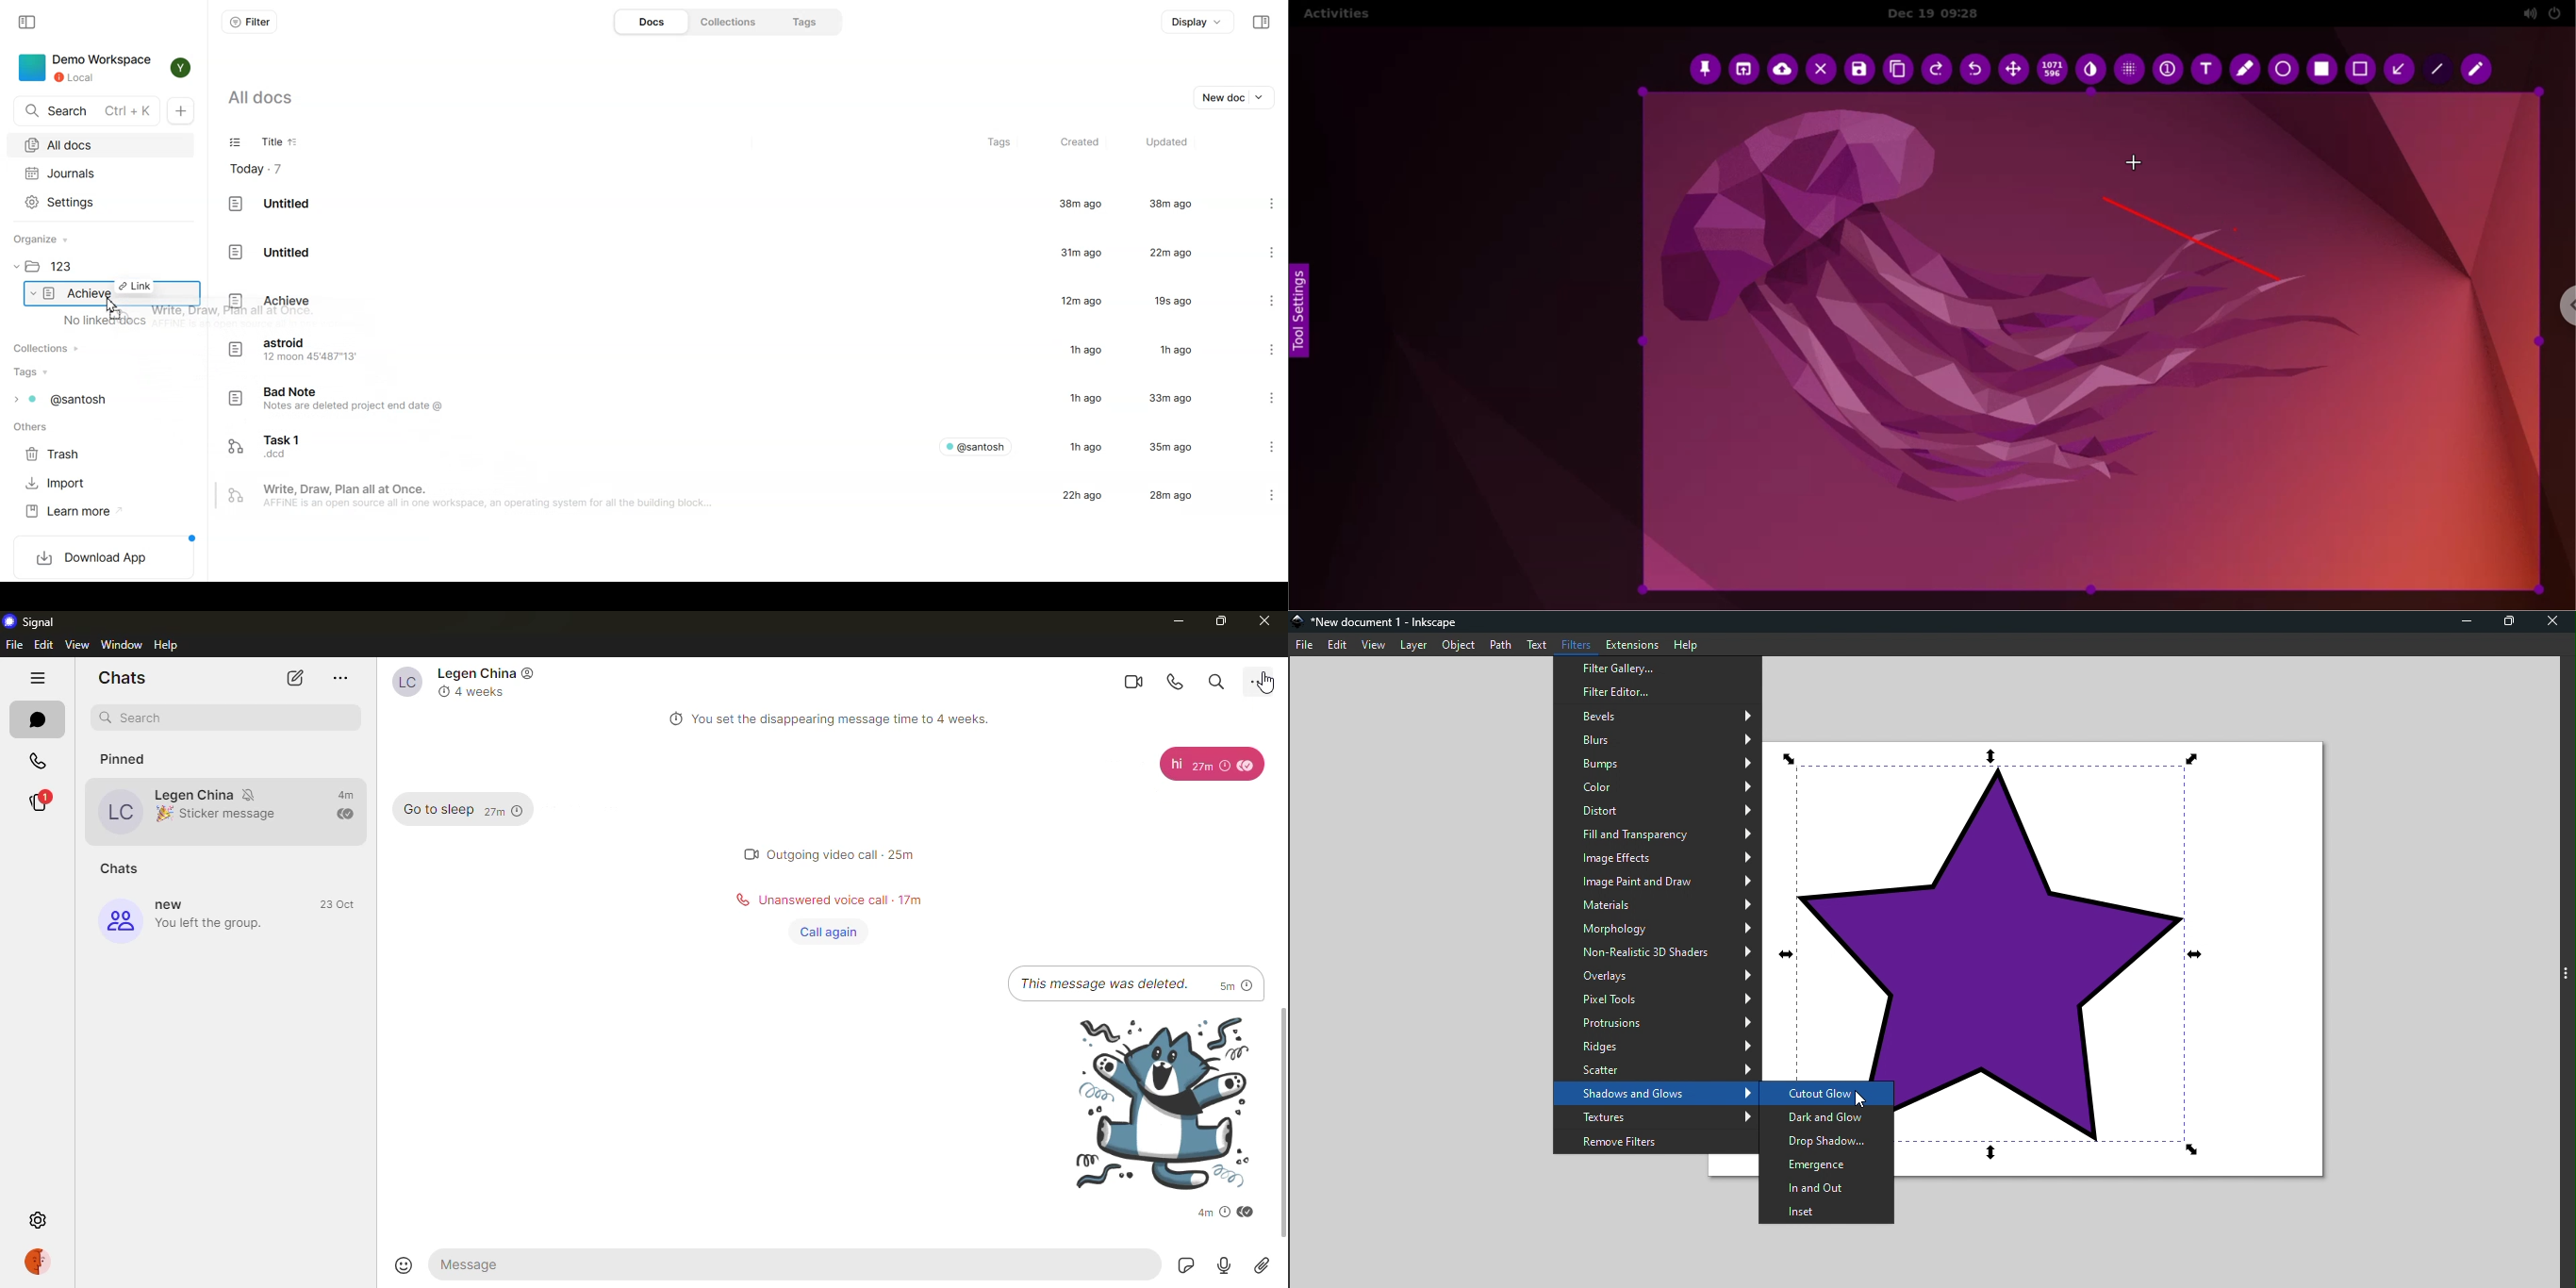 The height and width of the screenshot is (1288, 2576). What do you see at coordinates (1659, 883) in the screenshot?
I see `Image paint and draw` at bounding box center [1659, 883].